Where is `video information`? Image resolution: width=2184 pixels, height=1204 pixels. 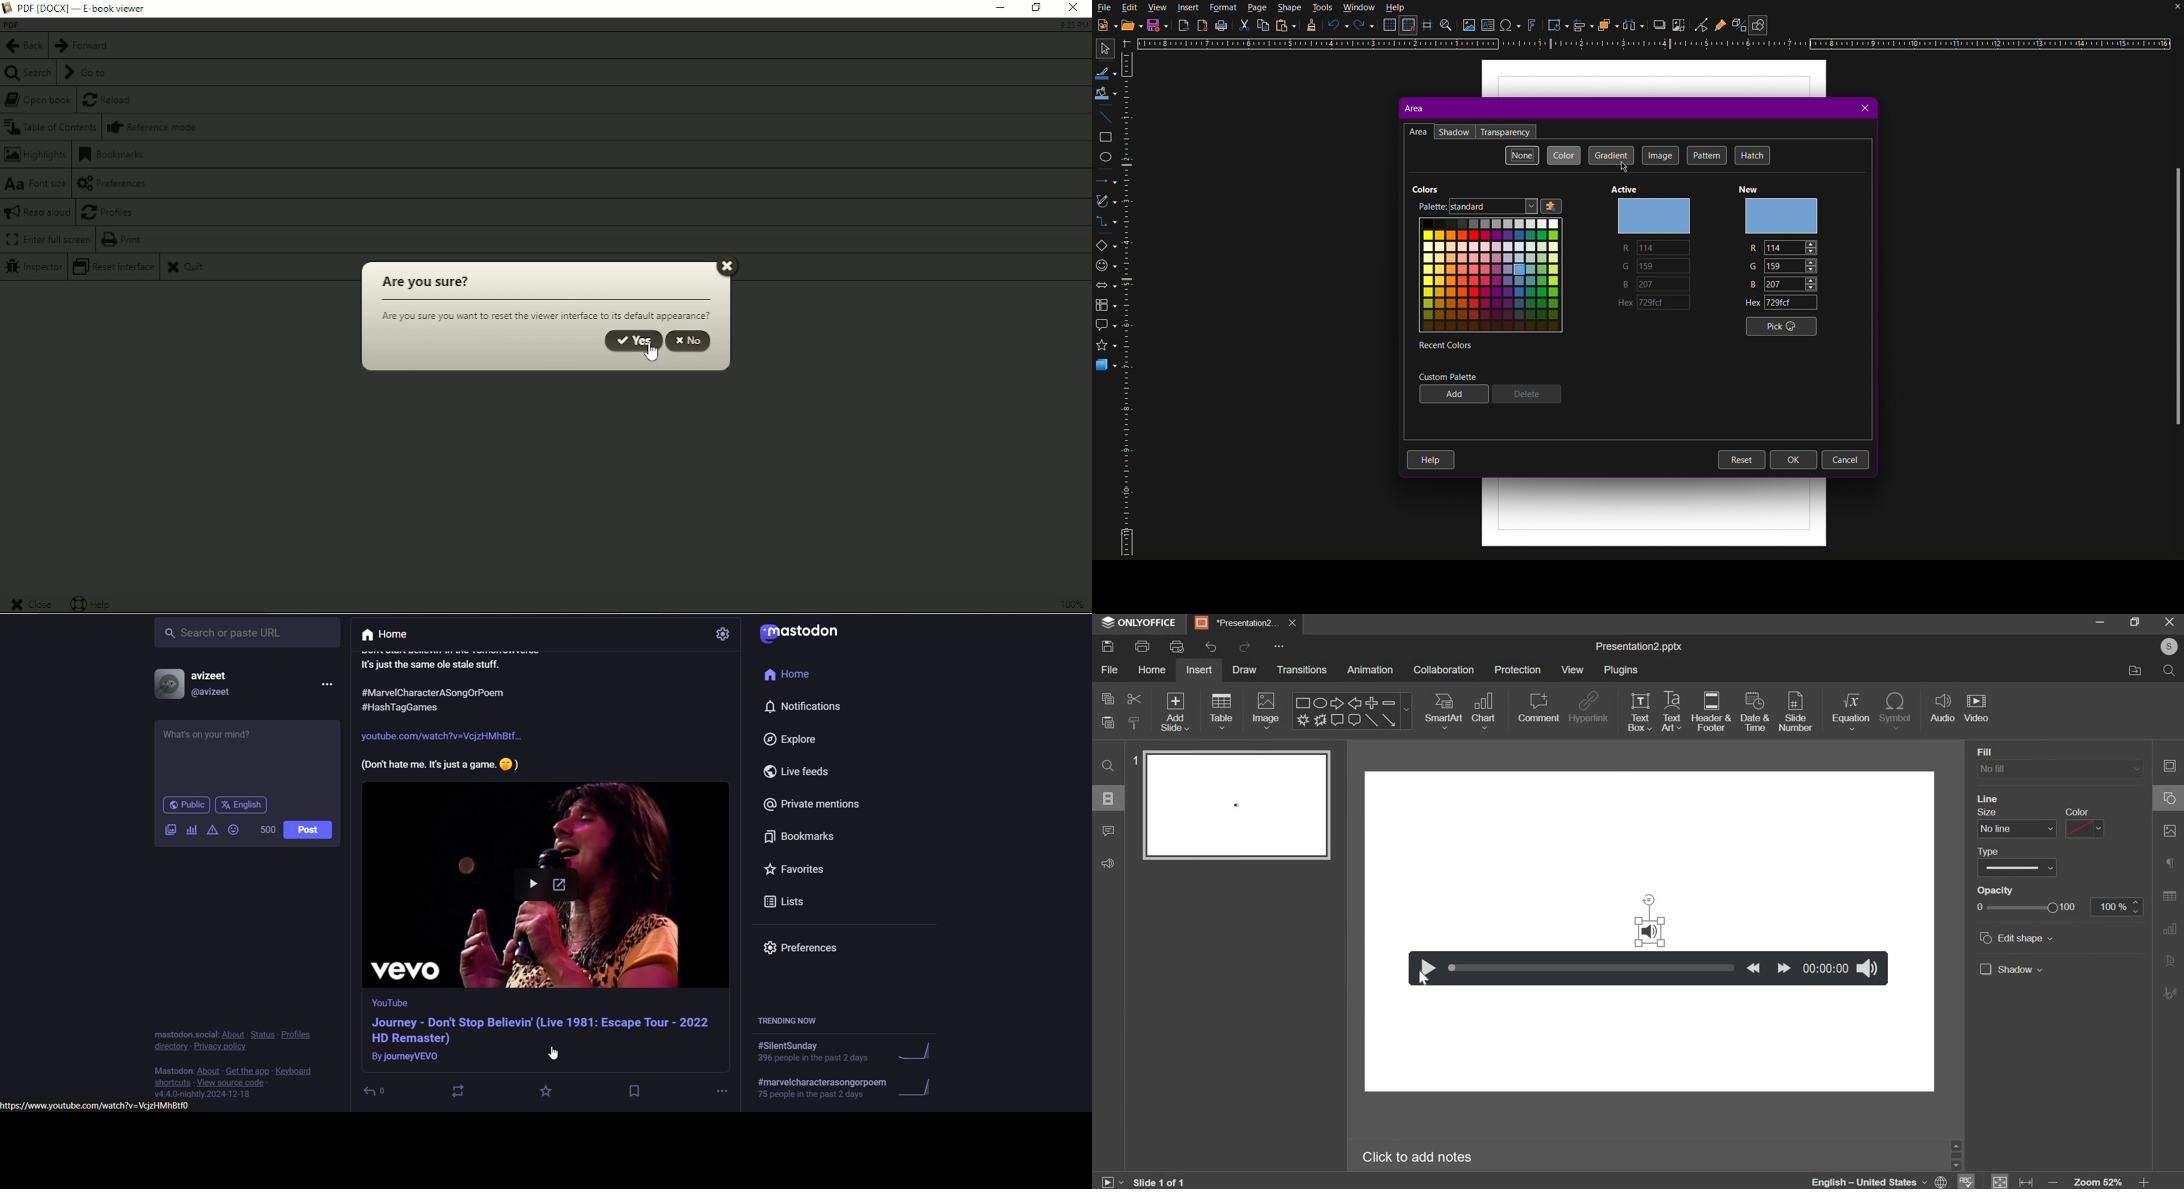
video information is located at coordinates (546, 1030).